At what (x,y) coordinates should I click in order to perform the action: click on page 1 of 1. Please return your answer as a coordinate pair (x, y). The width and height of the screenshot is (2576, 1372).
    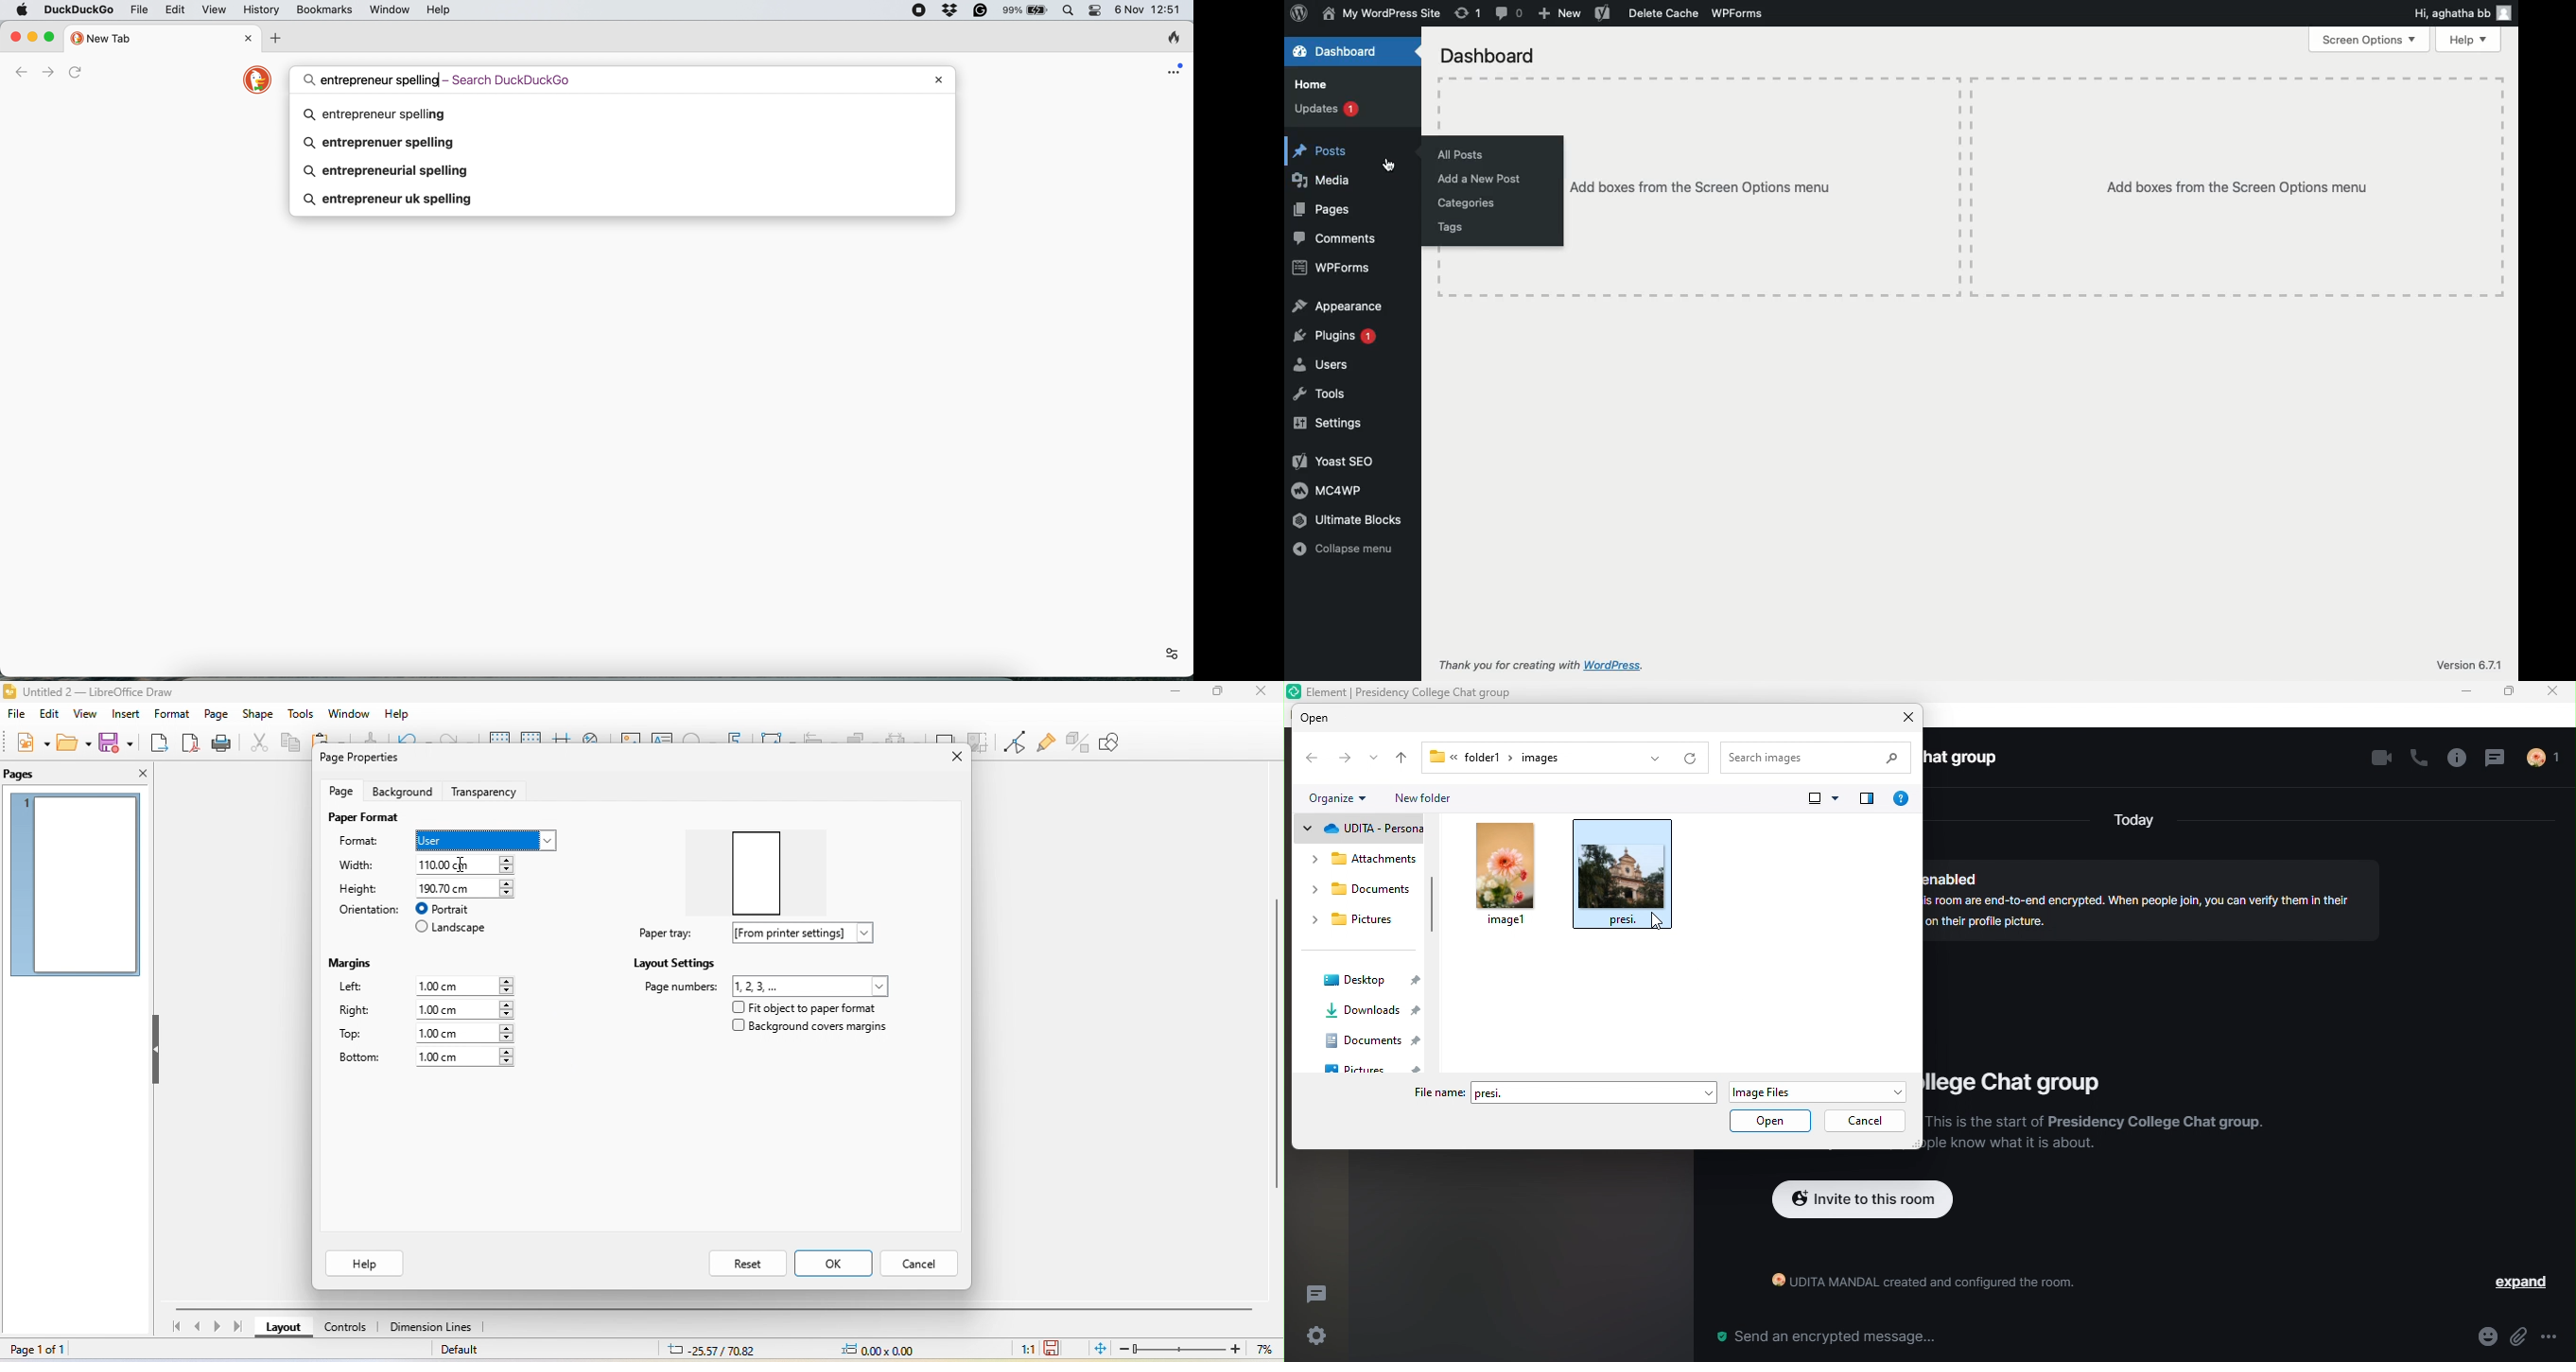
    Looking at the image, I should click on (47, 1350).